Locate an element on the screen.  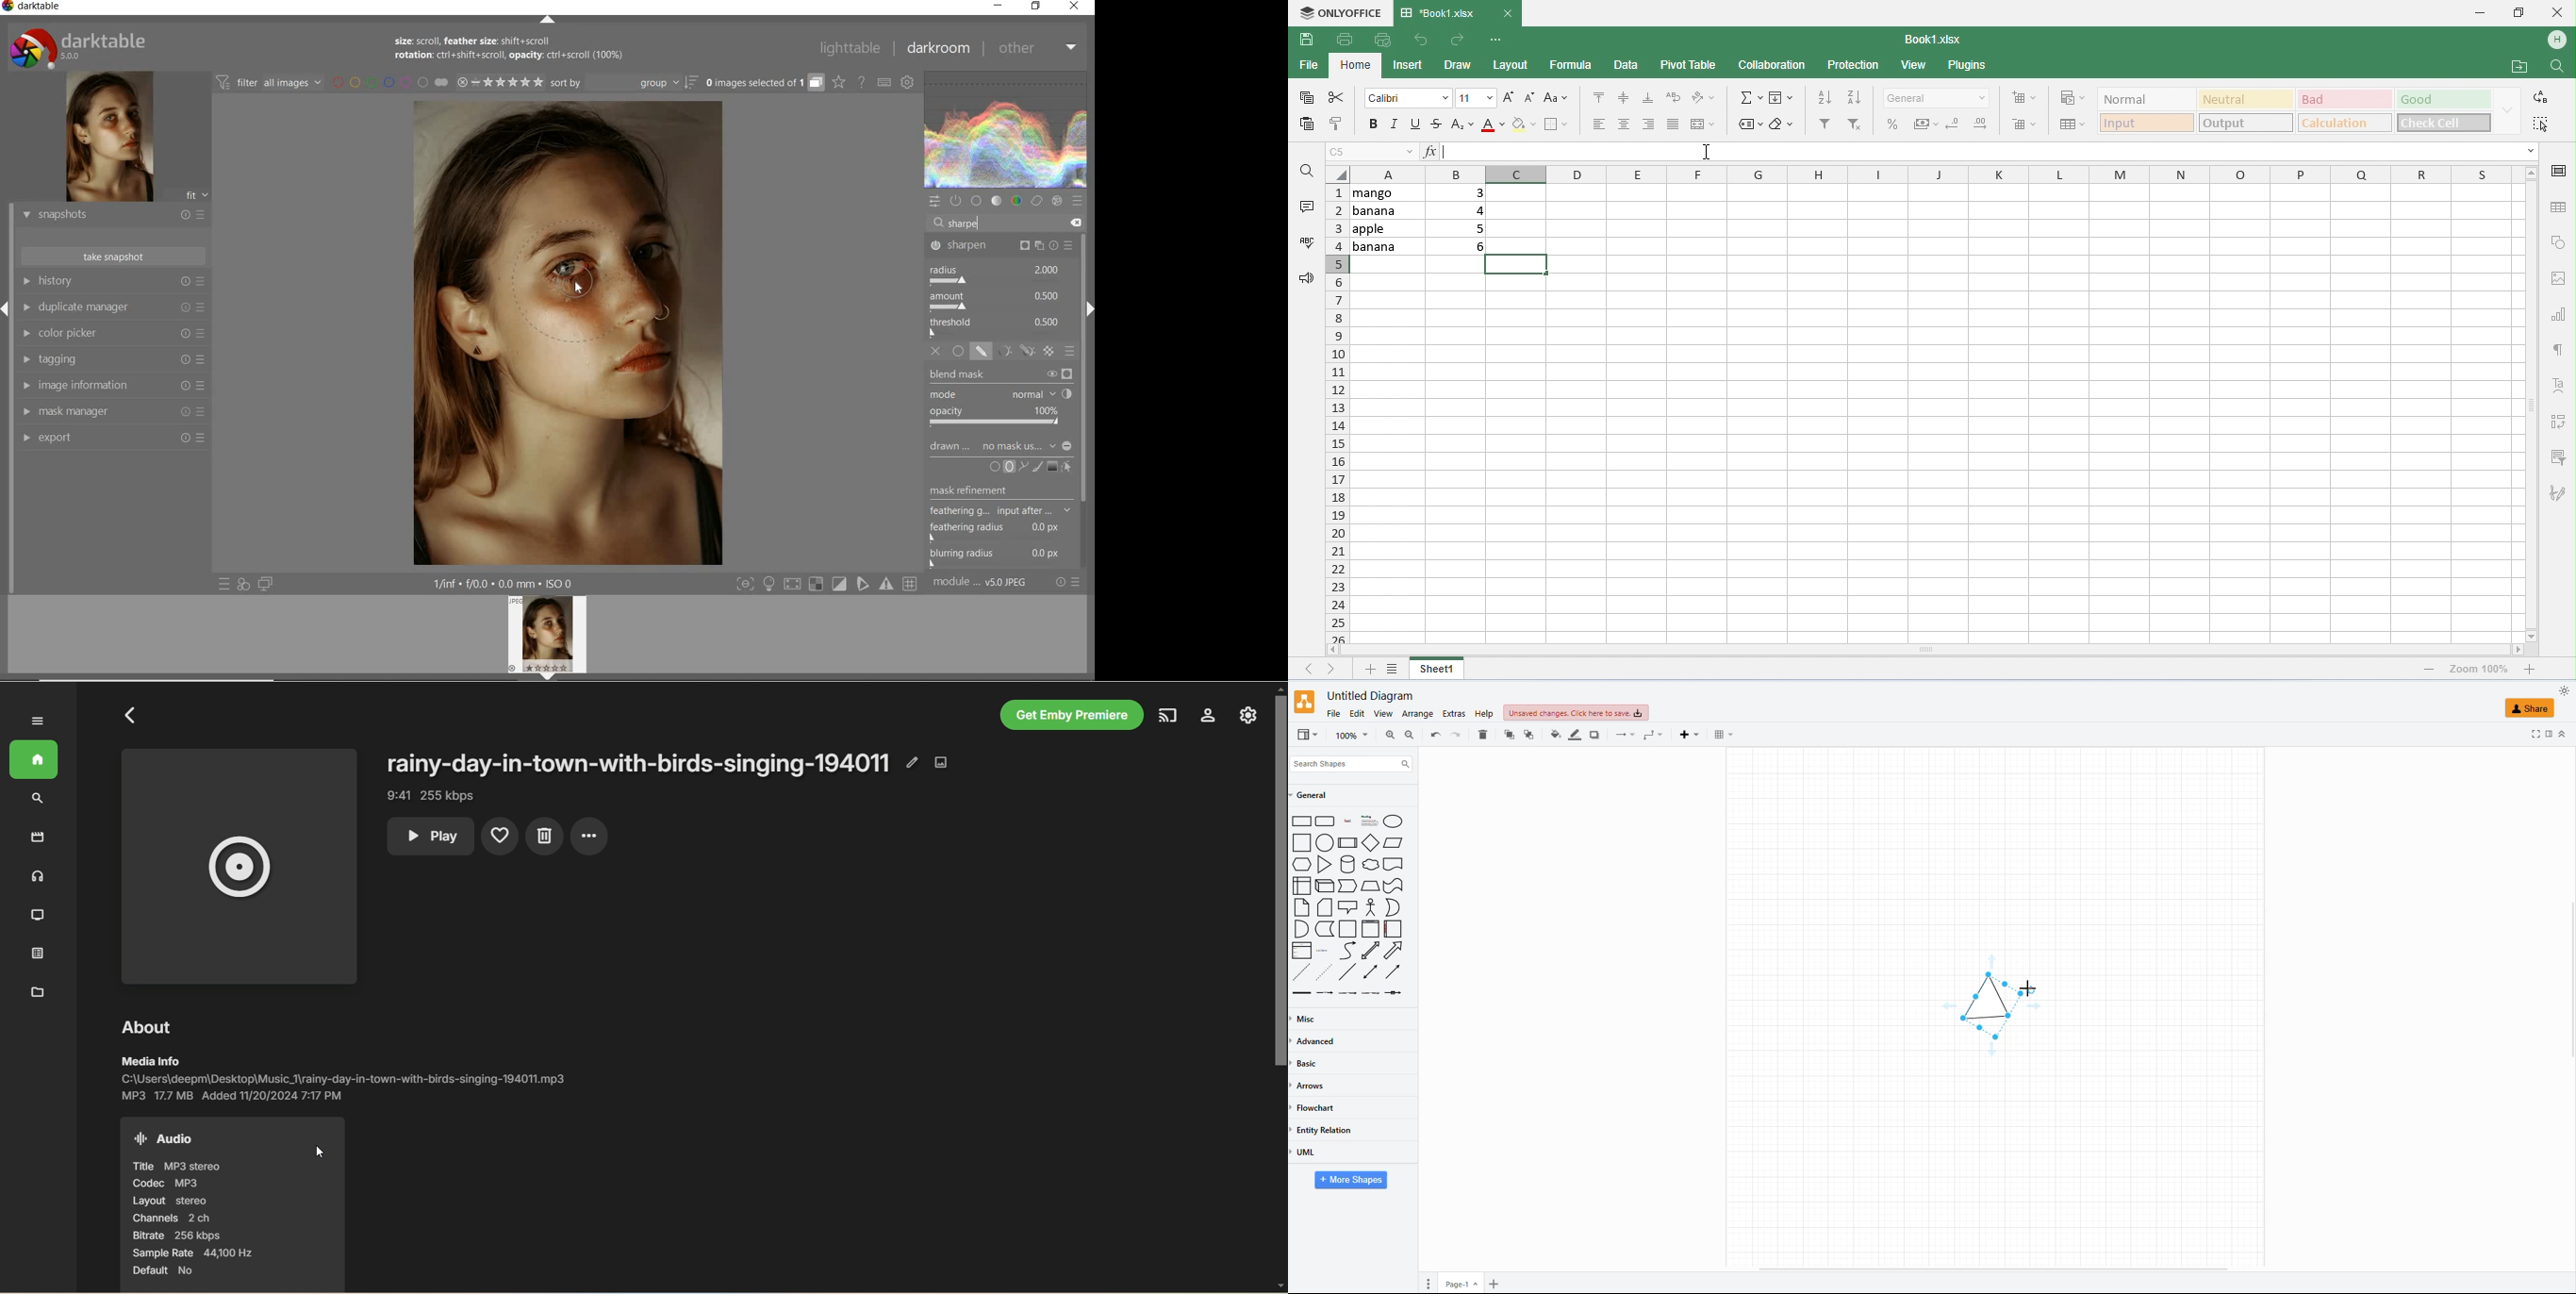
Two sided arrow is located at coordinates (1370, 972).